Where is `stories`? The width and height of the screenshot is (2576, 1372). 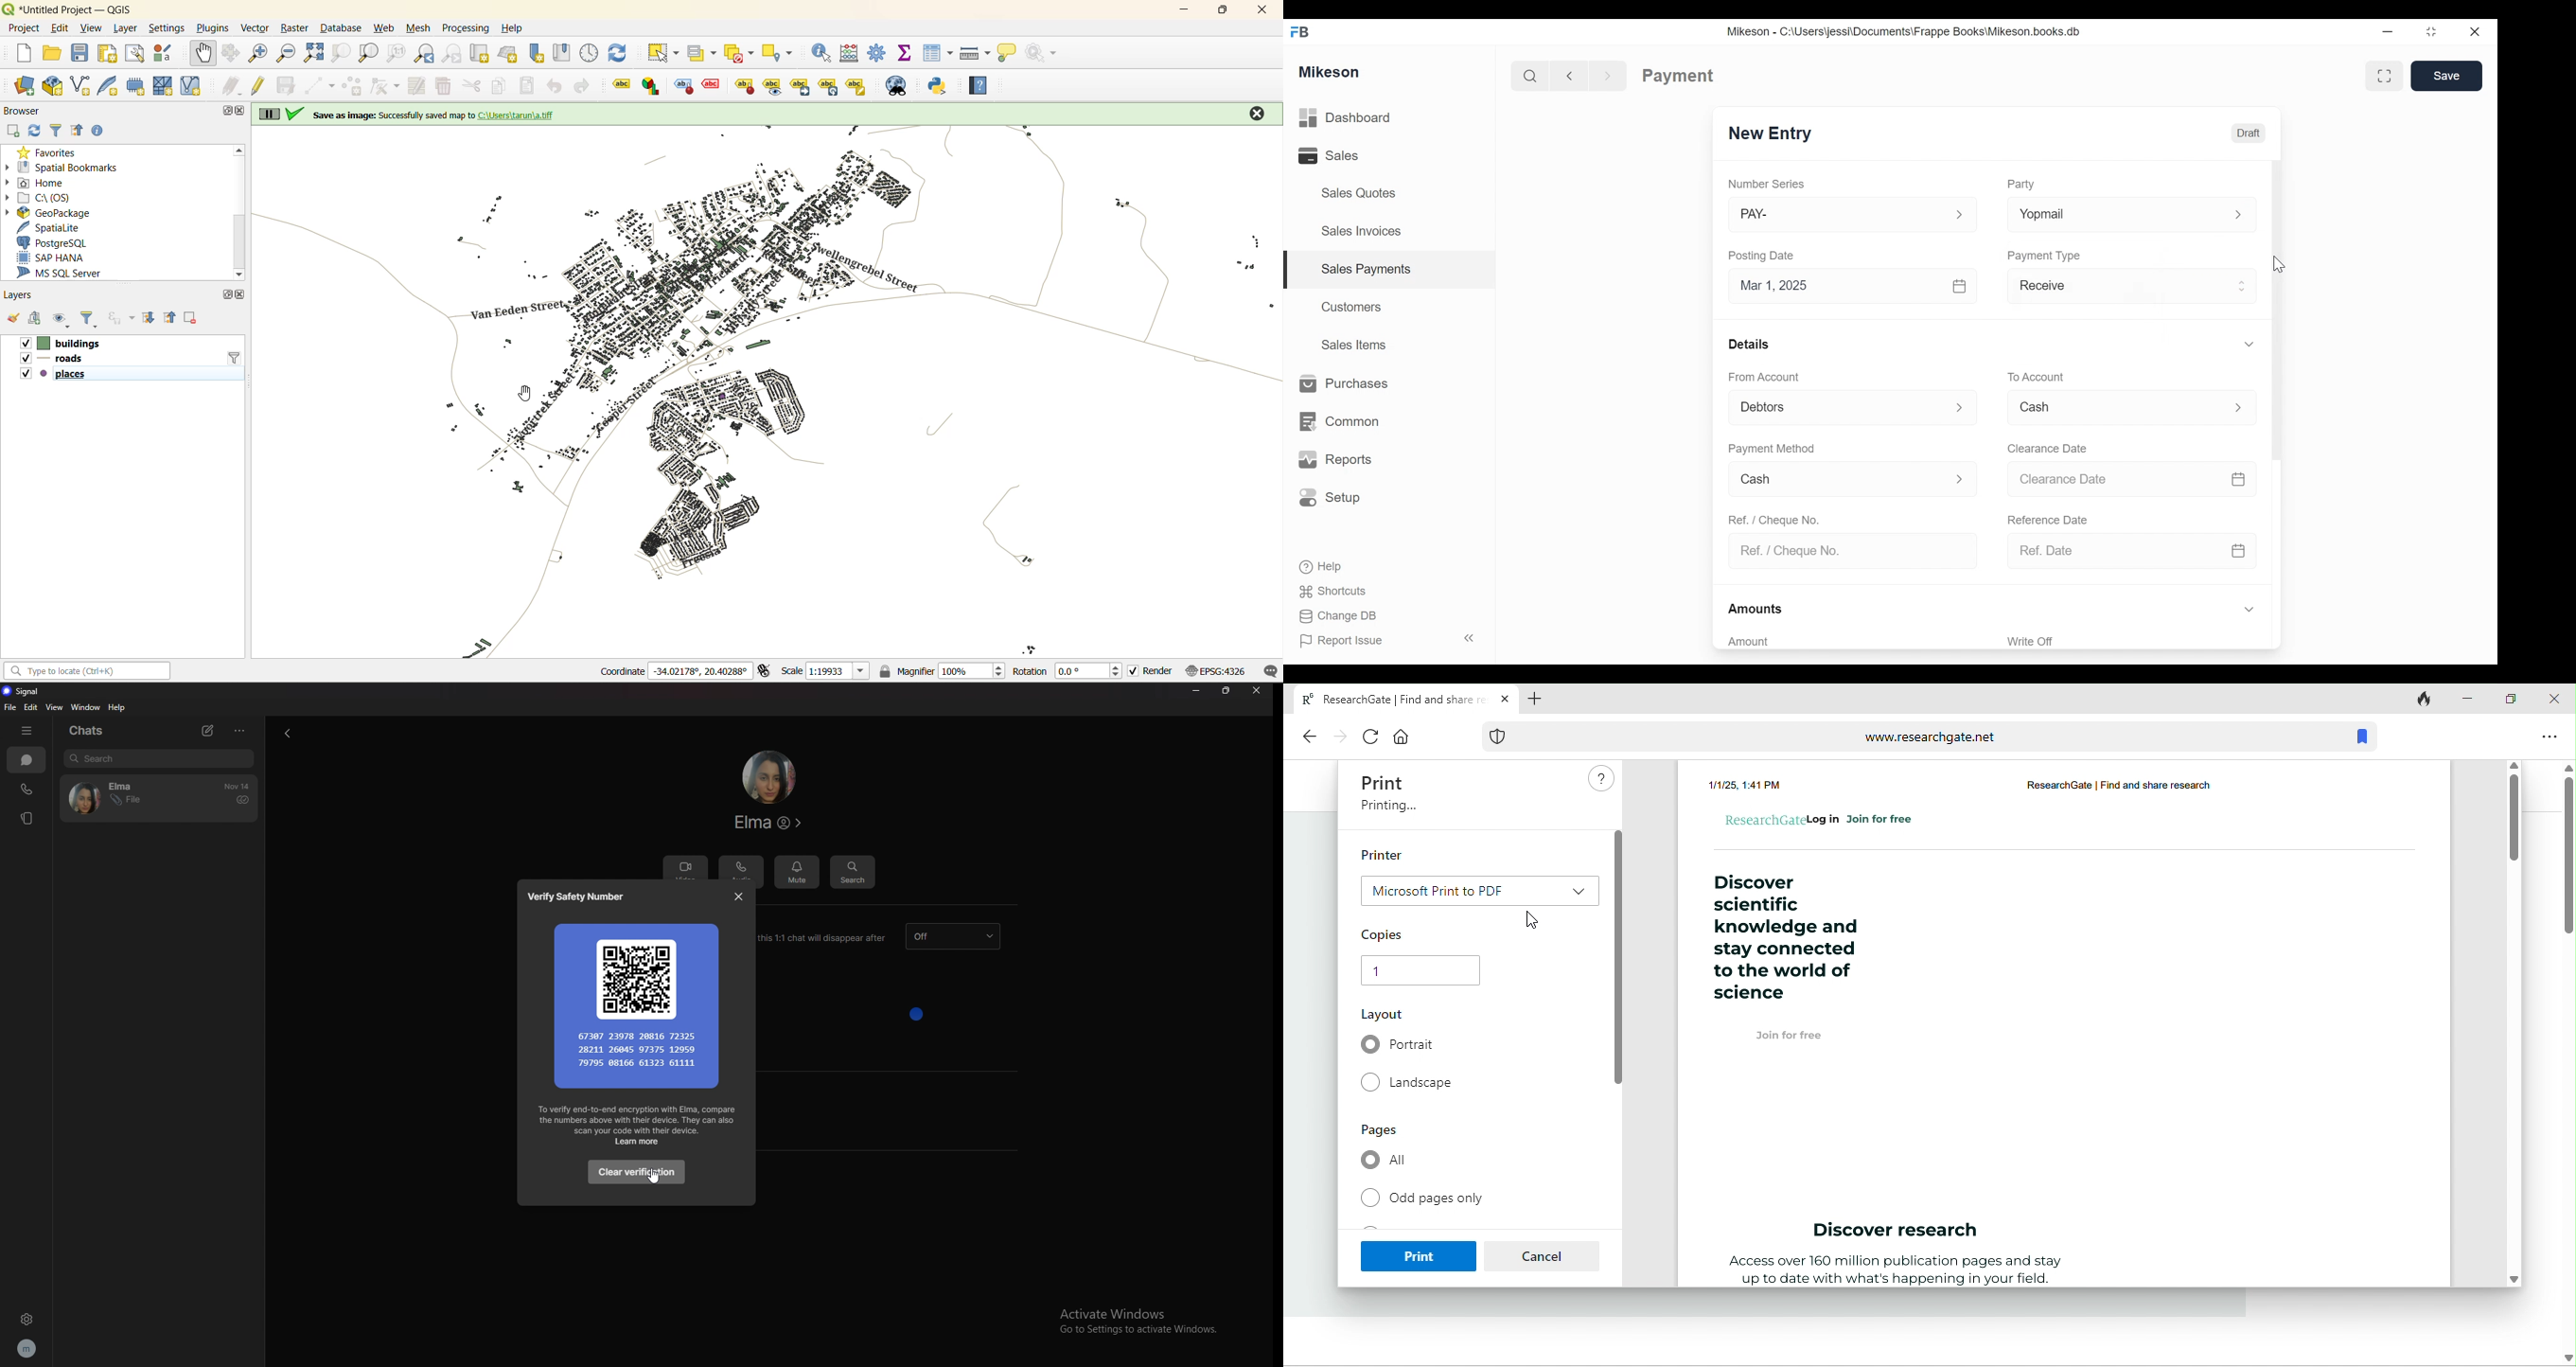
stories is located at coordinates (29, 818).